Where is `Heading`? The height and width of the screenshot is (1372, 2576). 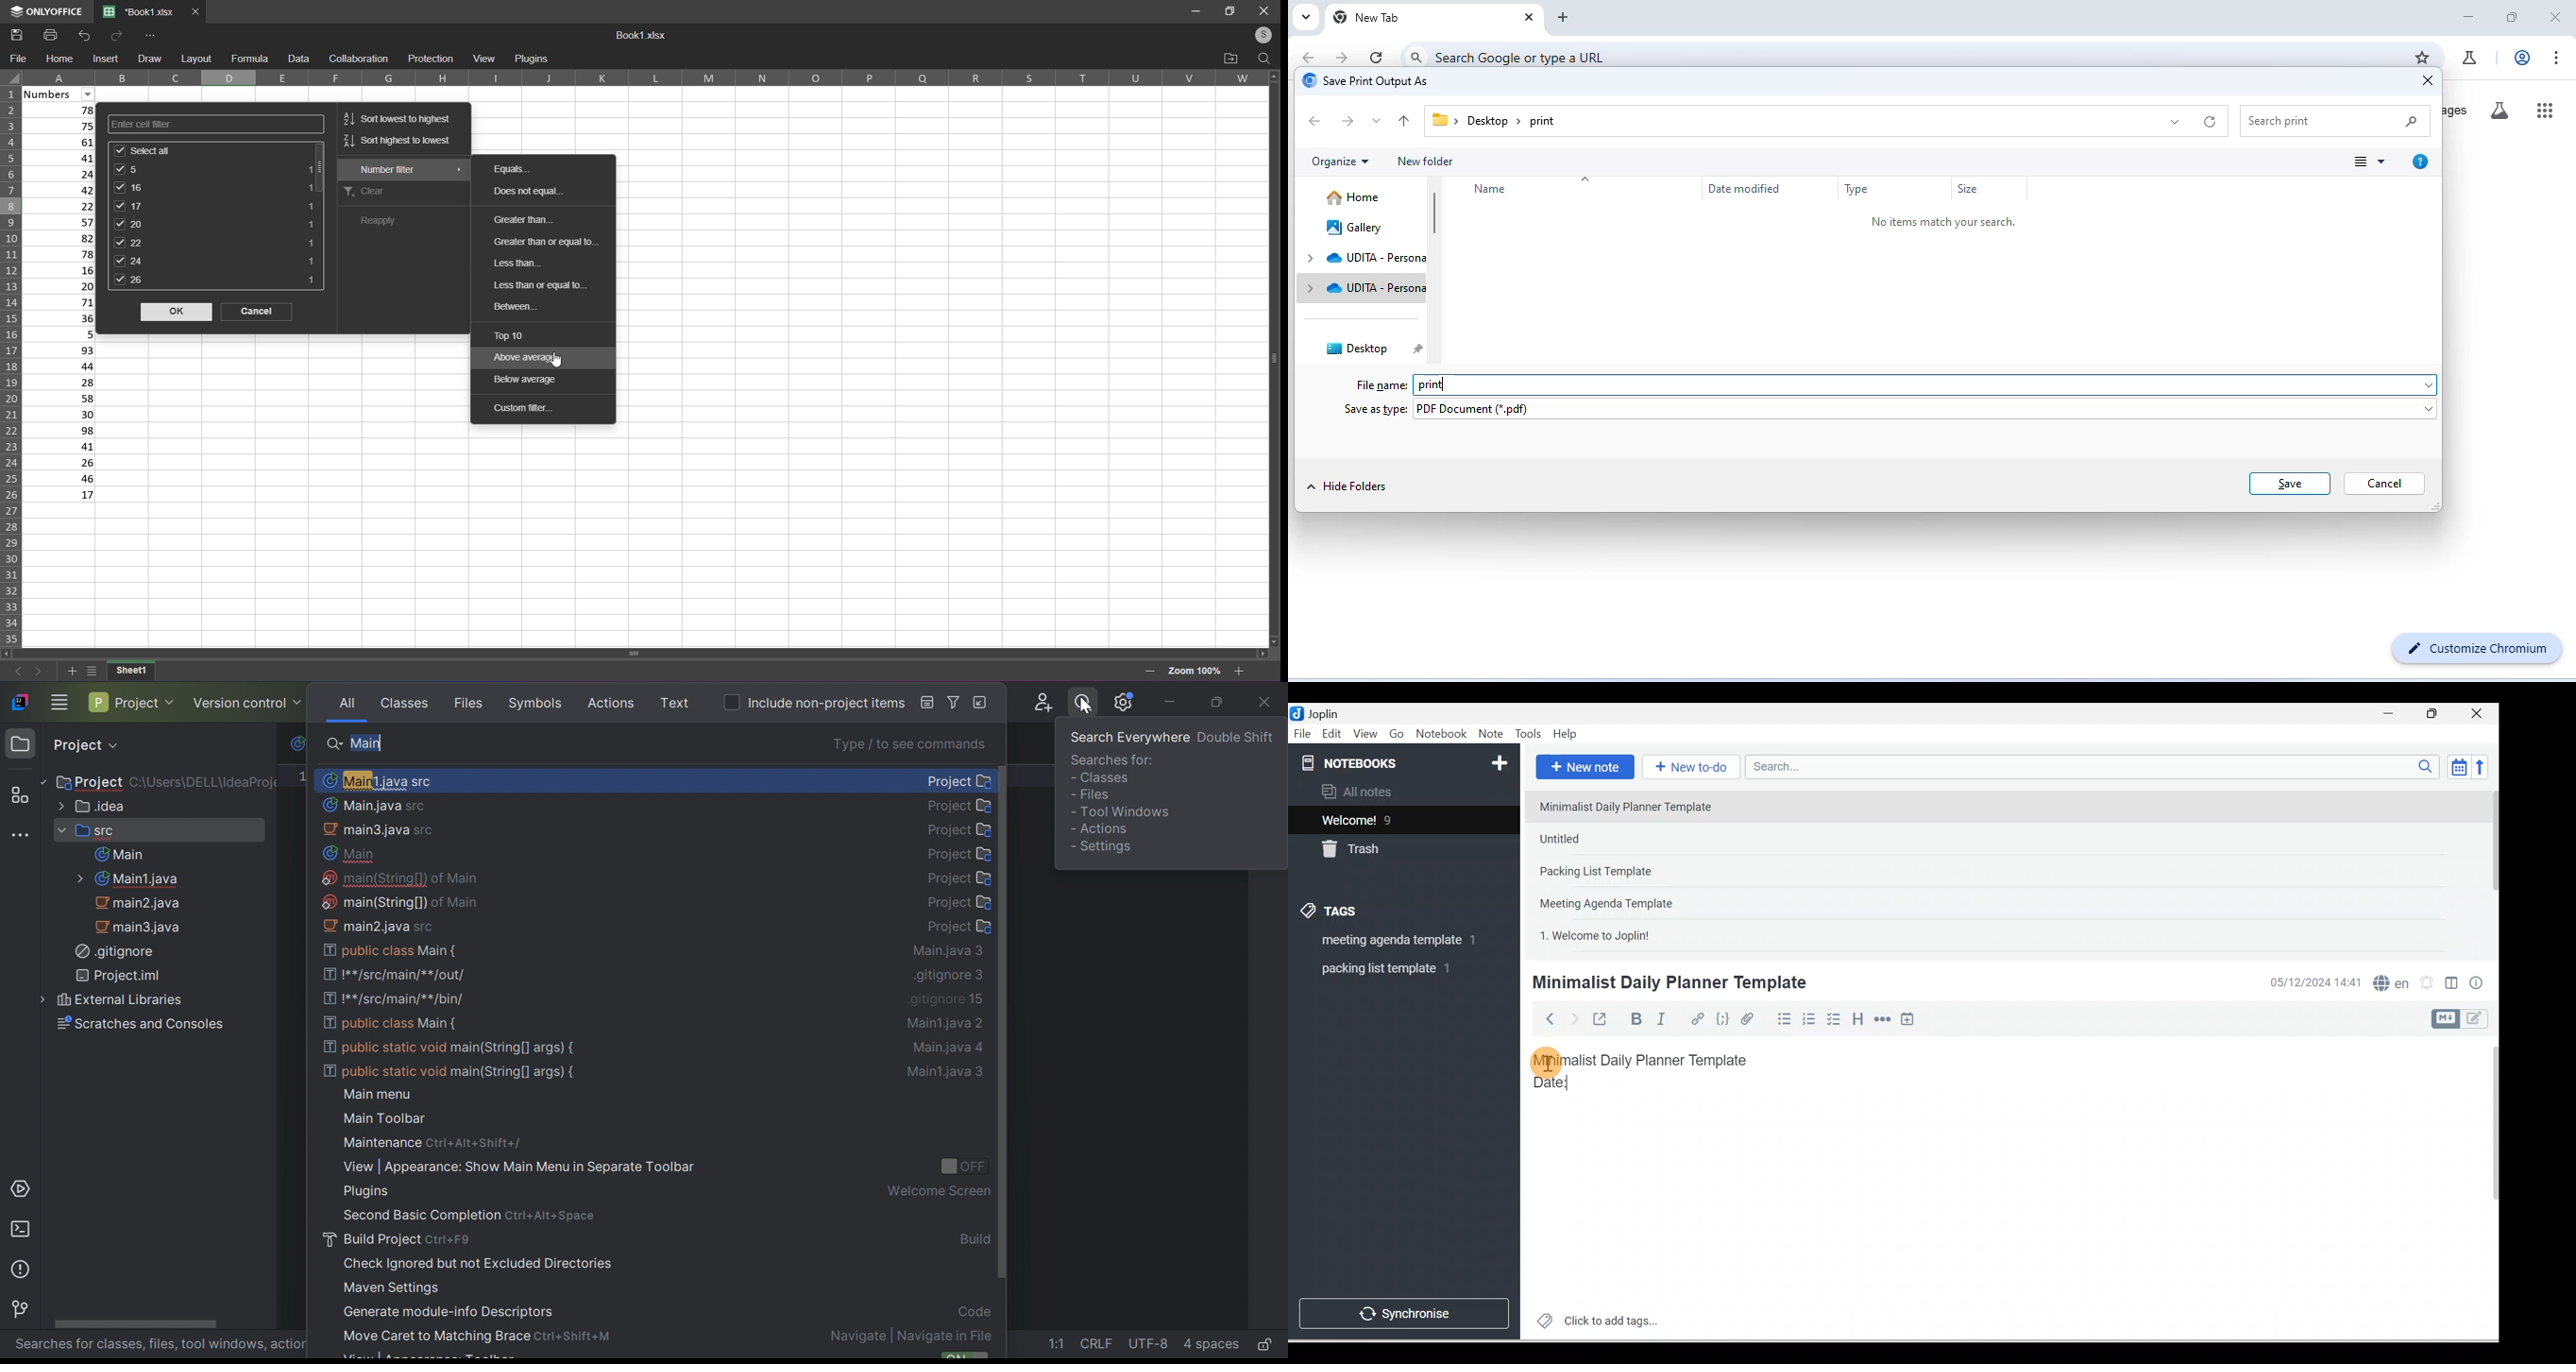 Heading is located at coordinates (1857, 1018).